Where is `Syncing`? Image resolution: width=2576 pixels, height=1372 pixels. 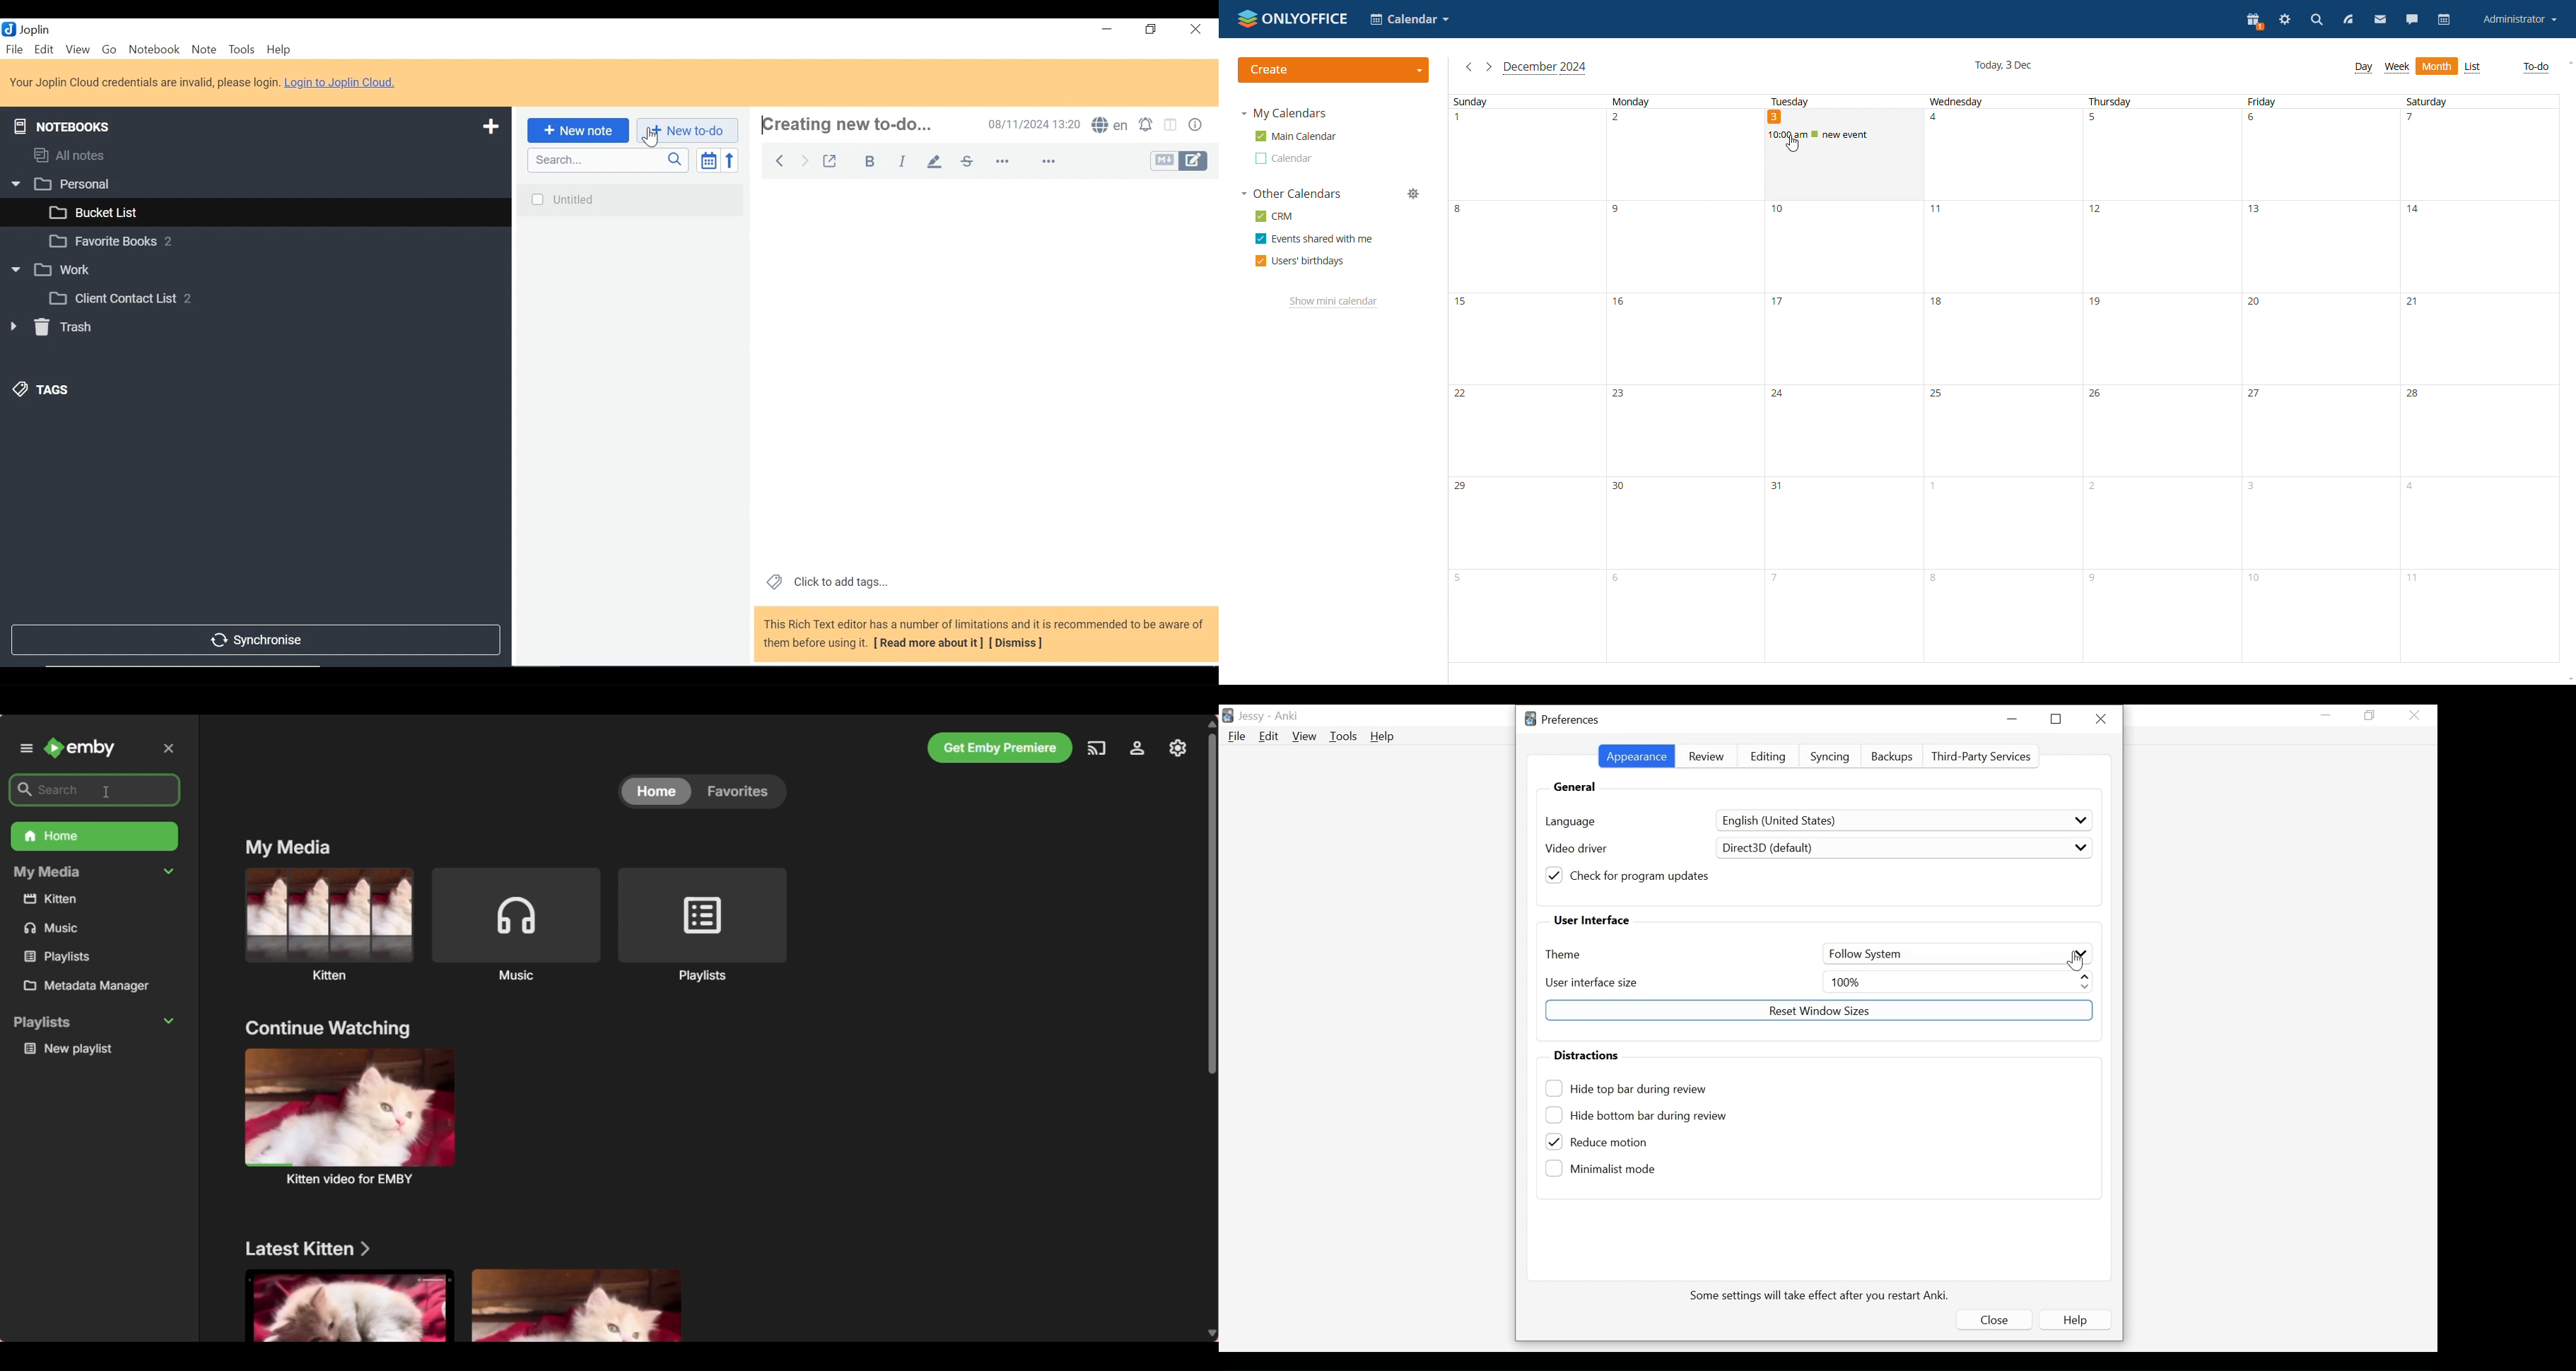
Syncing is located at coordinates (1830, 758).